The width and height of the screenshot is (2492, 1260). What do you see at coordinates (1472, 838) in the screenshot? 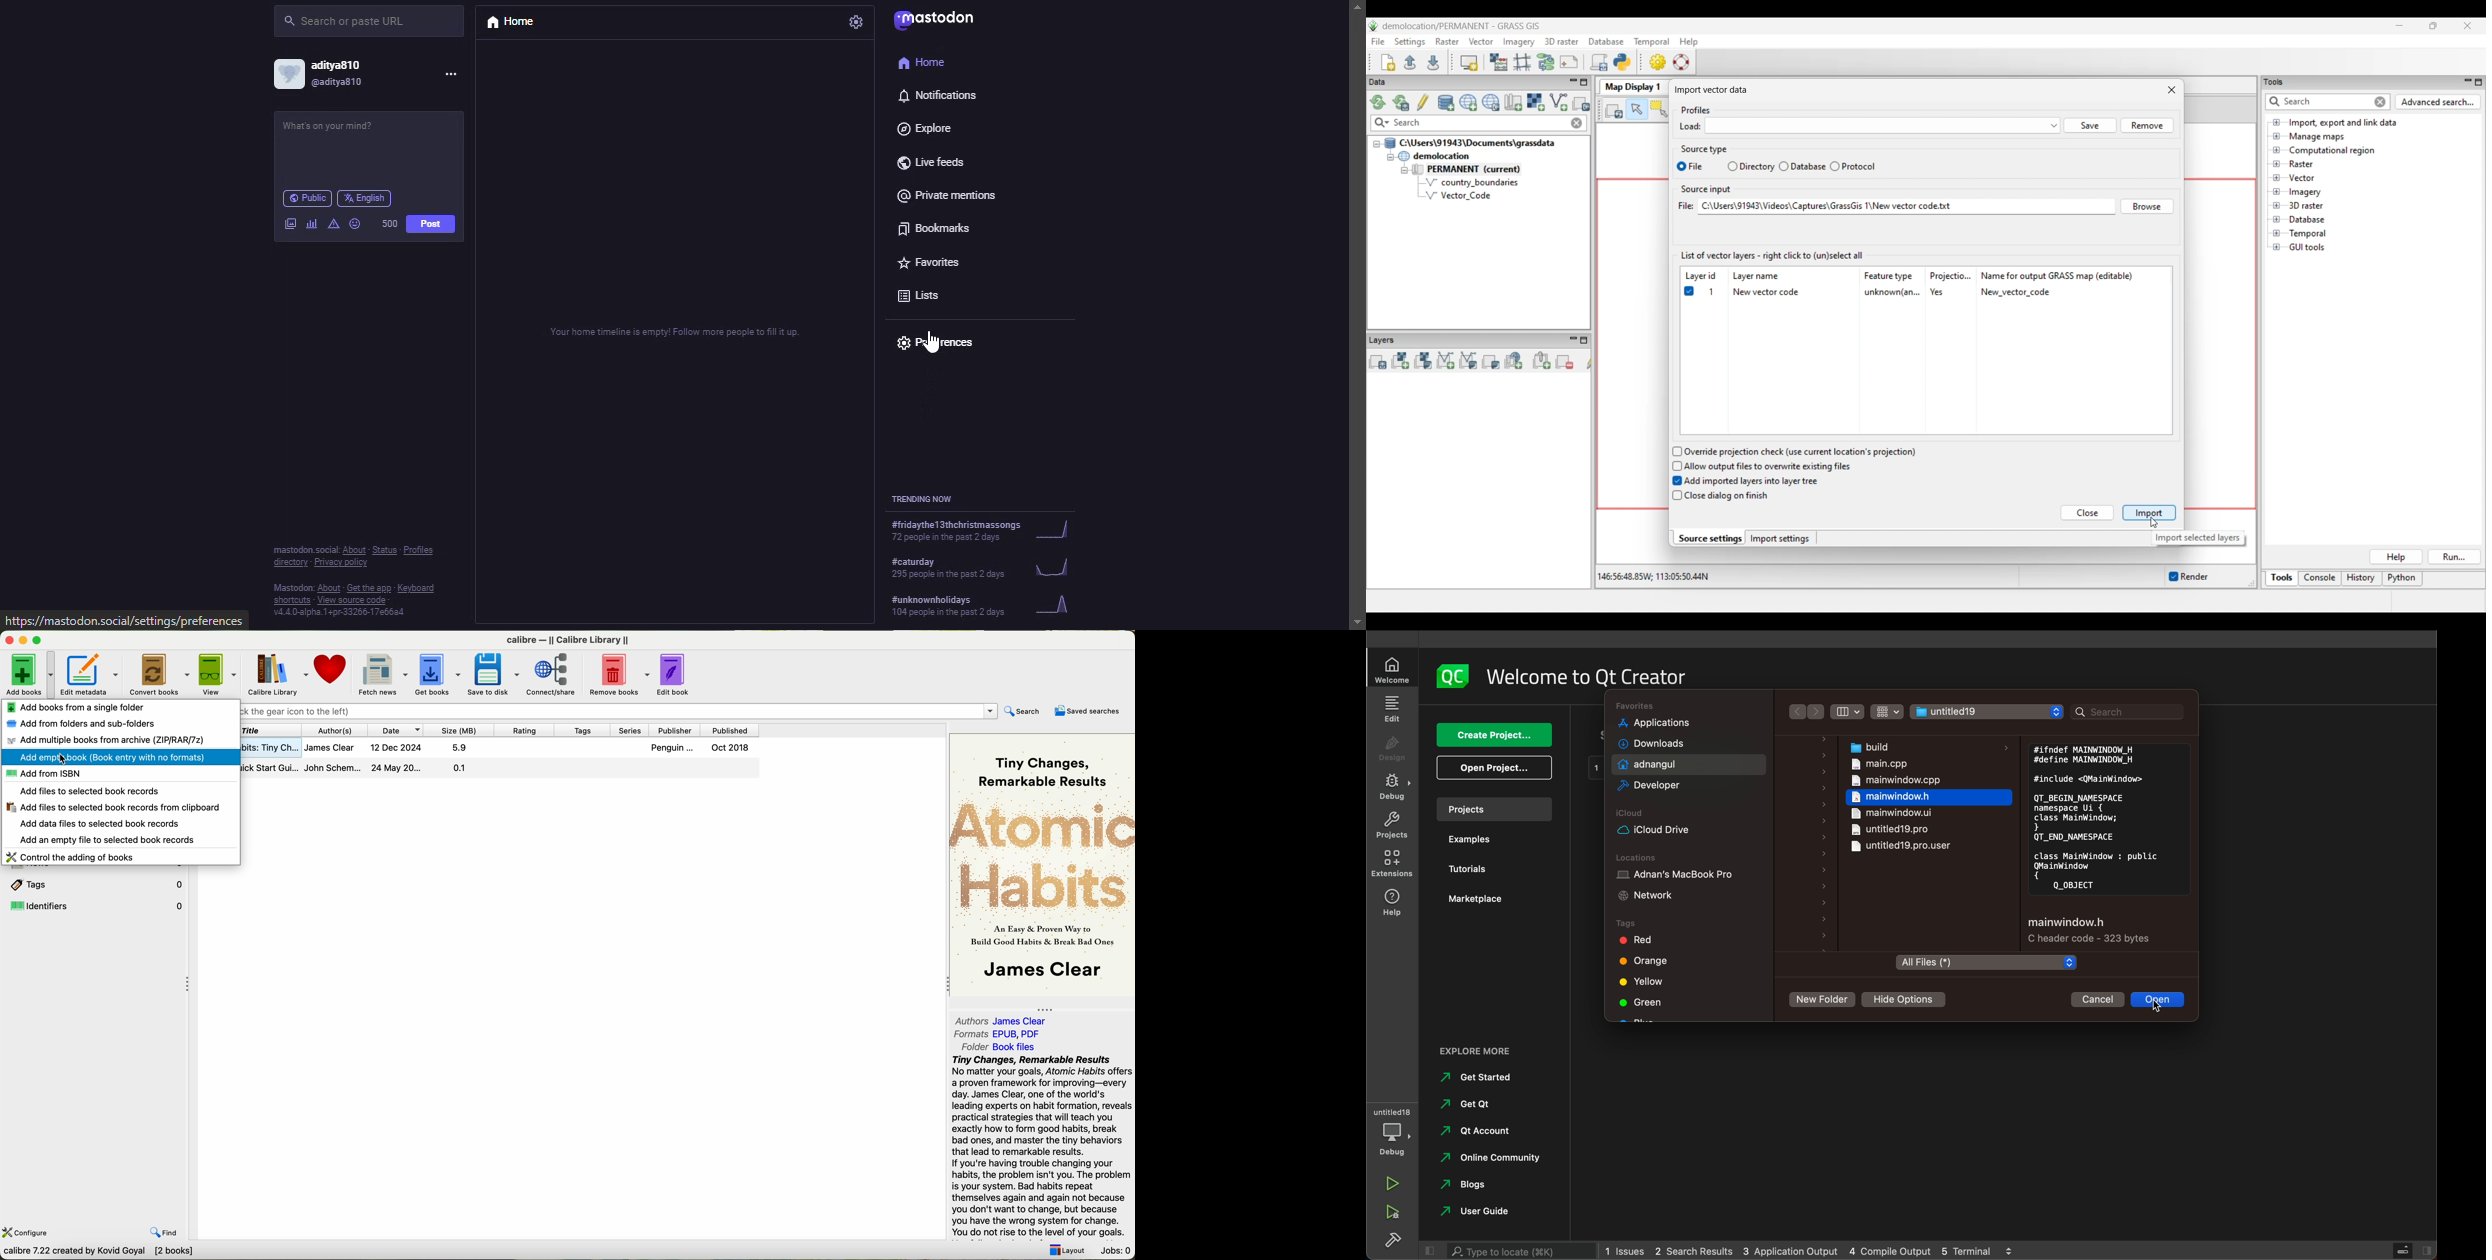
I see `examples` at bounding box center [1472, 838].